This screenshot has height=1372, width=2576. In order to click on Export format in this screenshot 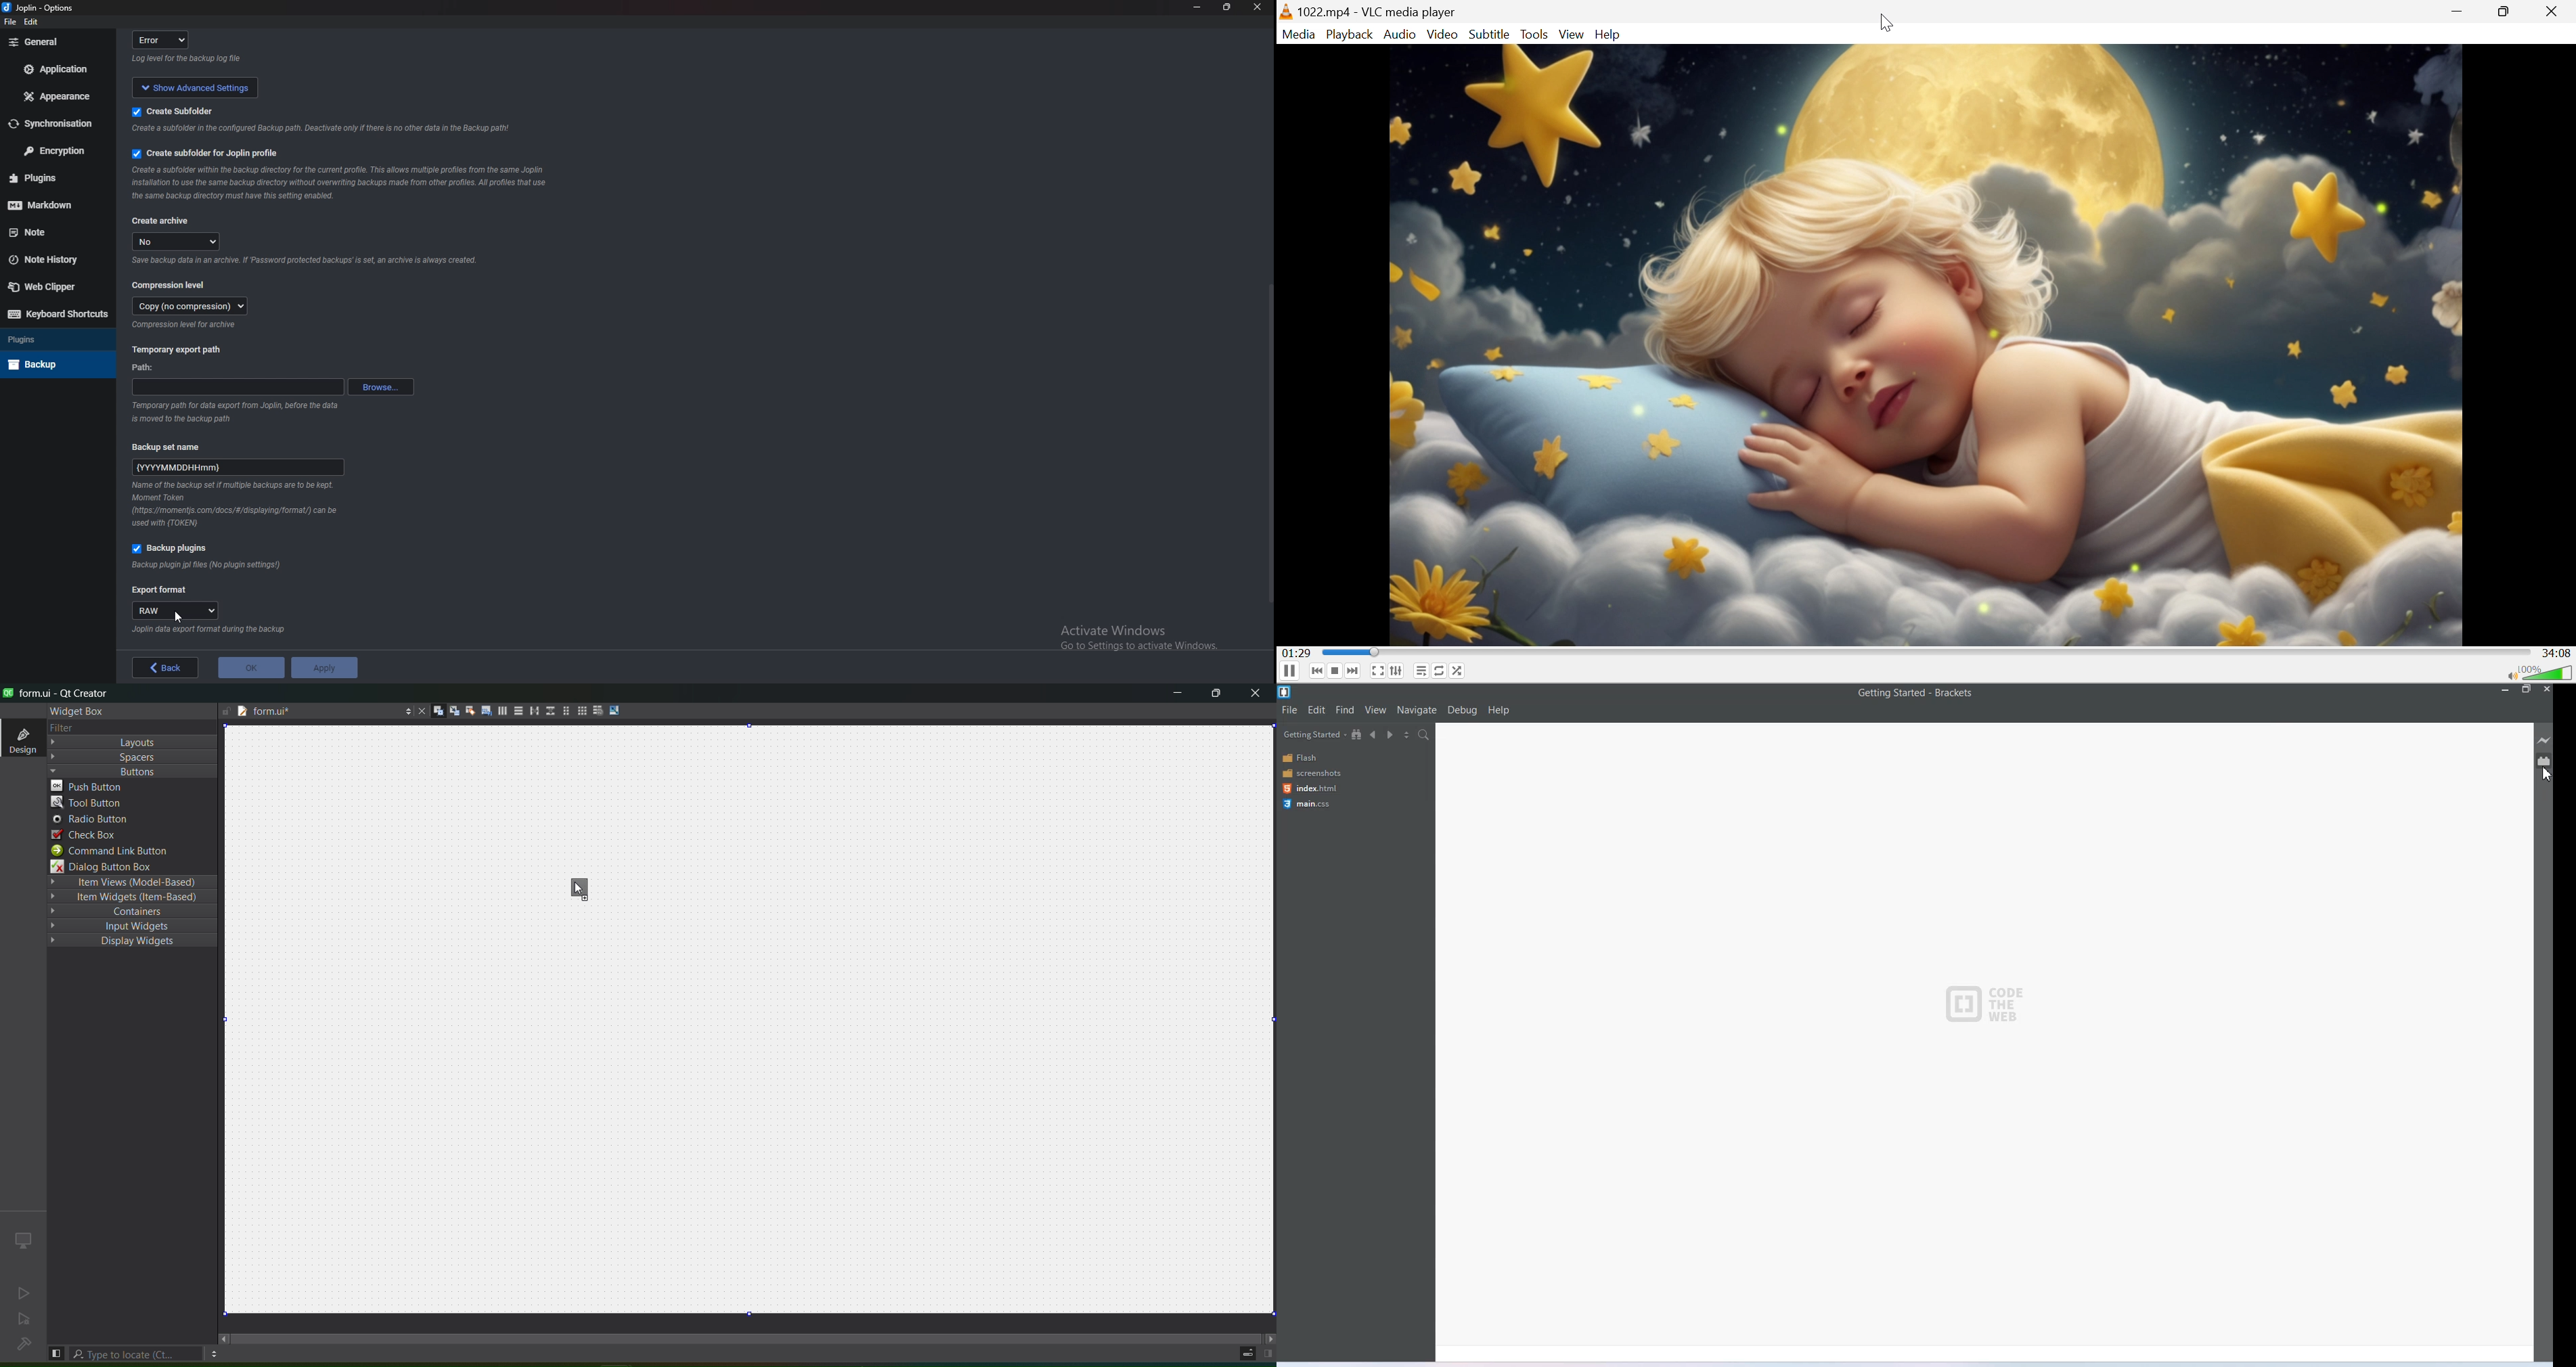, I will do `click(160, 591)`.